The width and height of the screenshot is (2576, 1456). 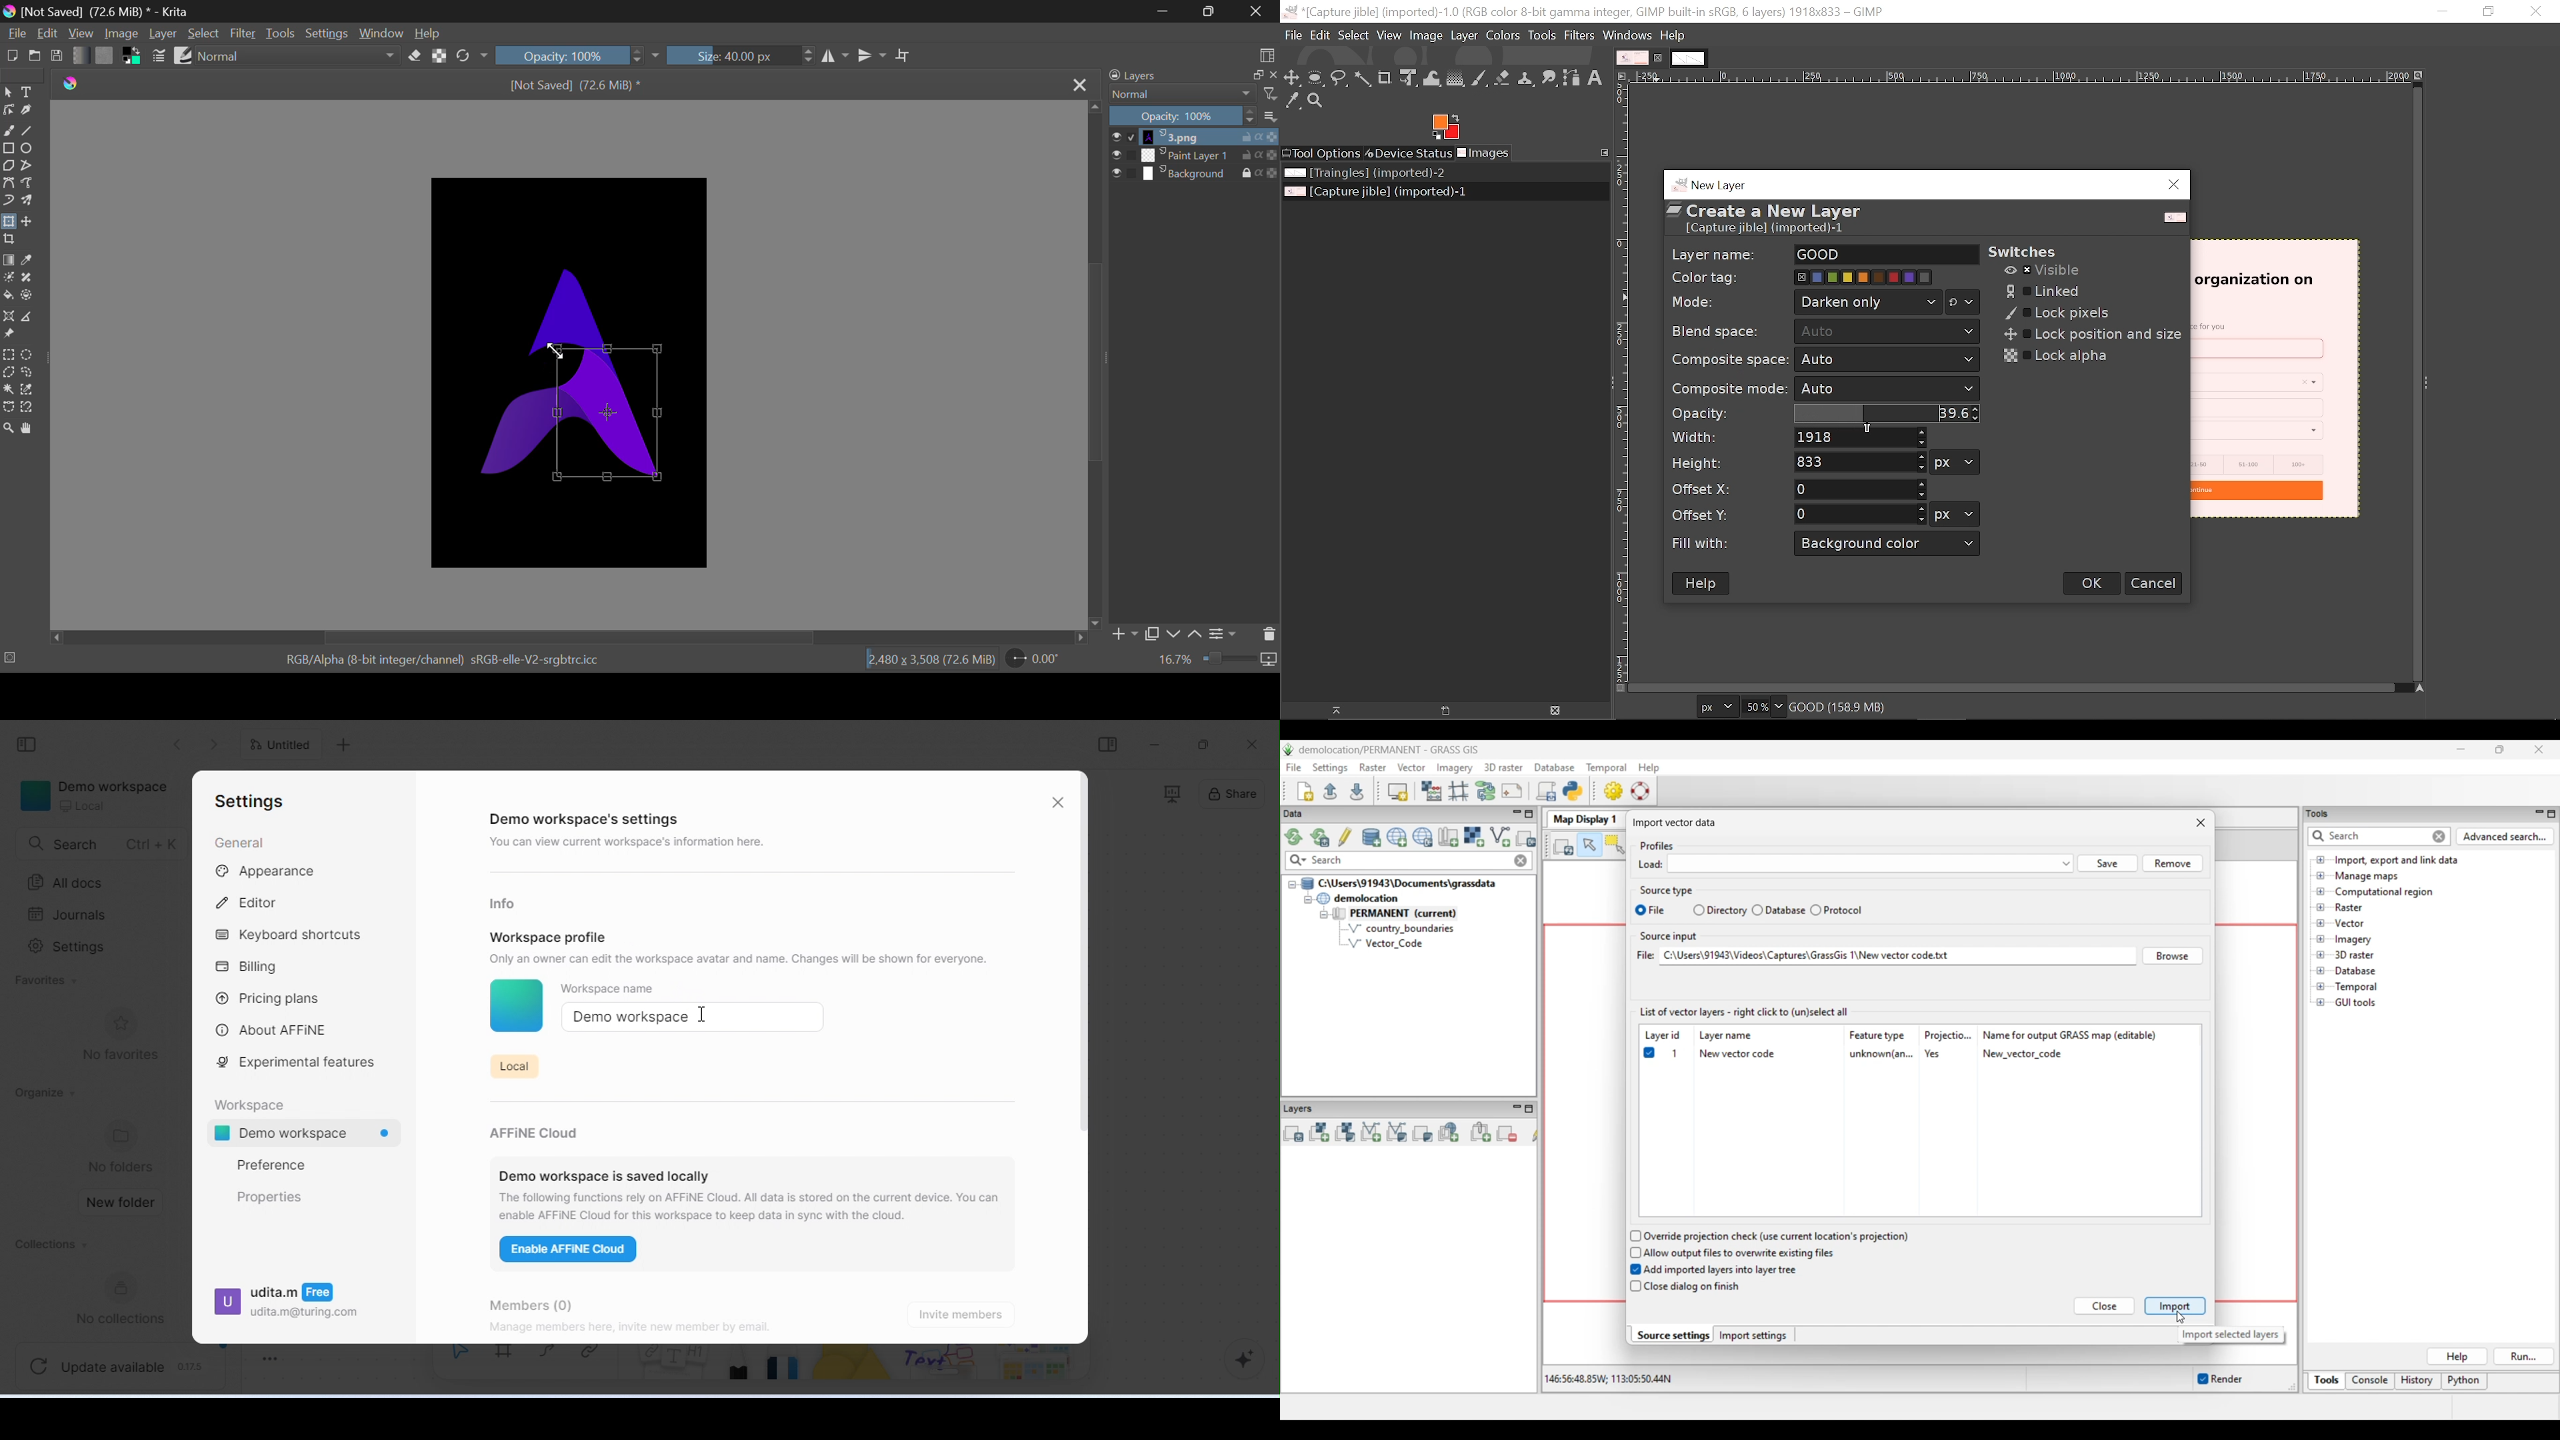 I want to click on Freehand, so click(x=9, y=129).